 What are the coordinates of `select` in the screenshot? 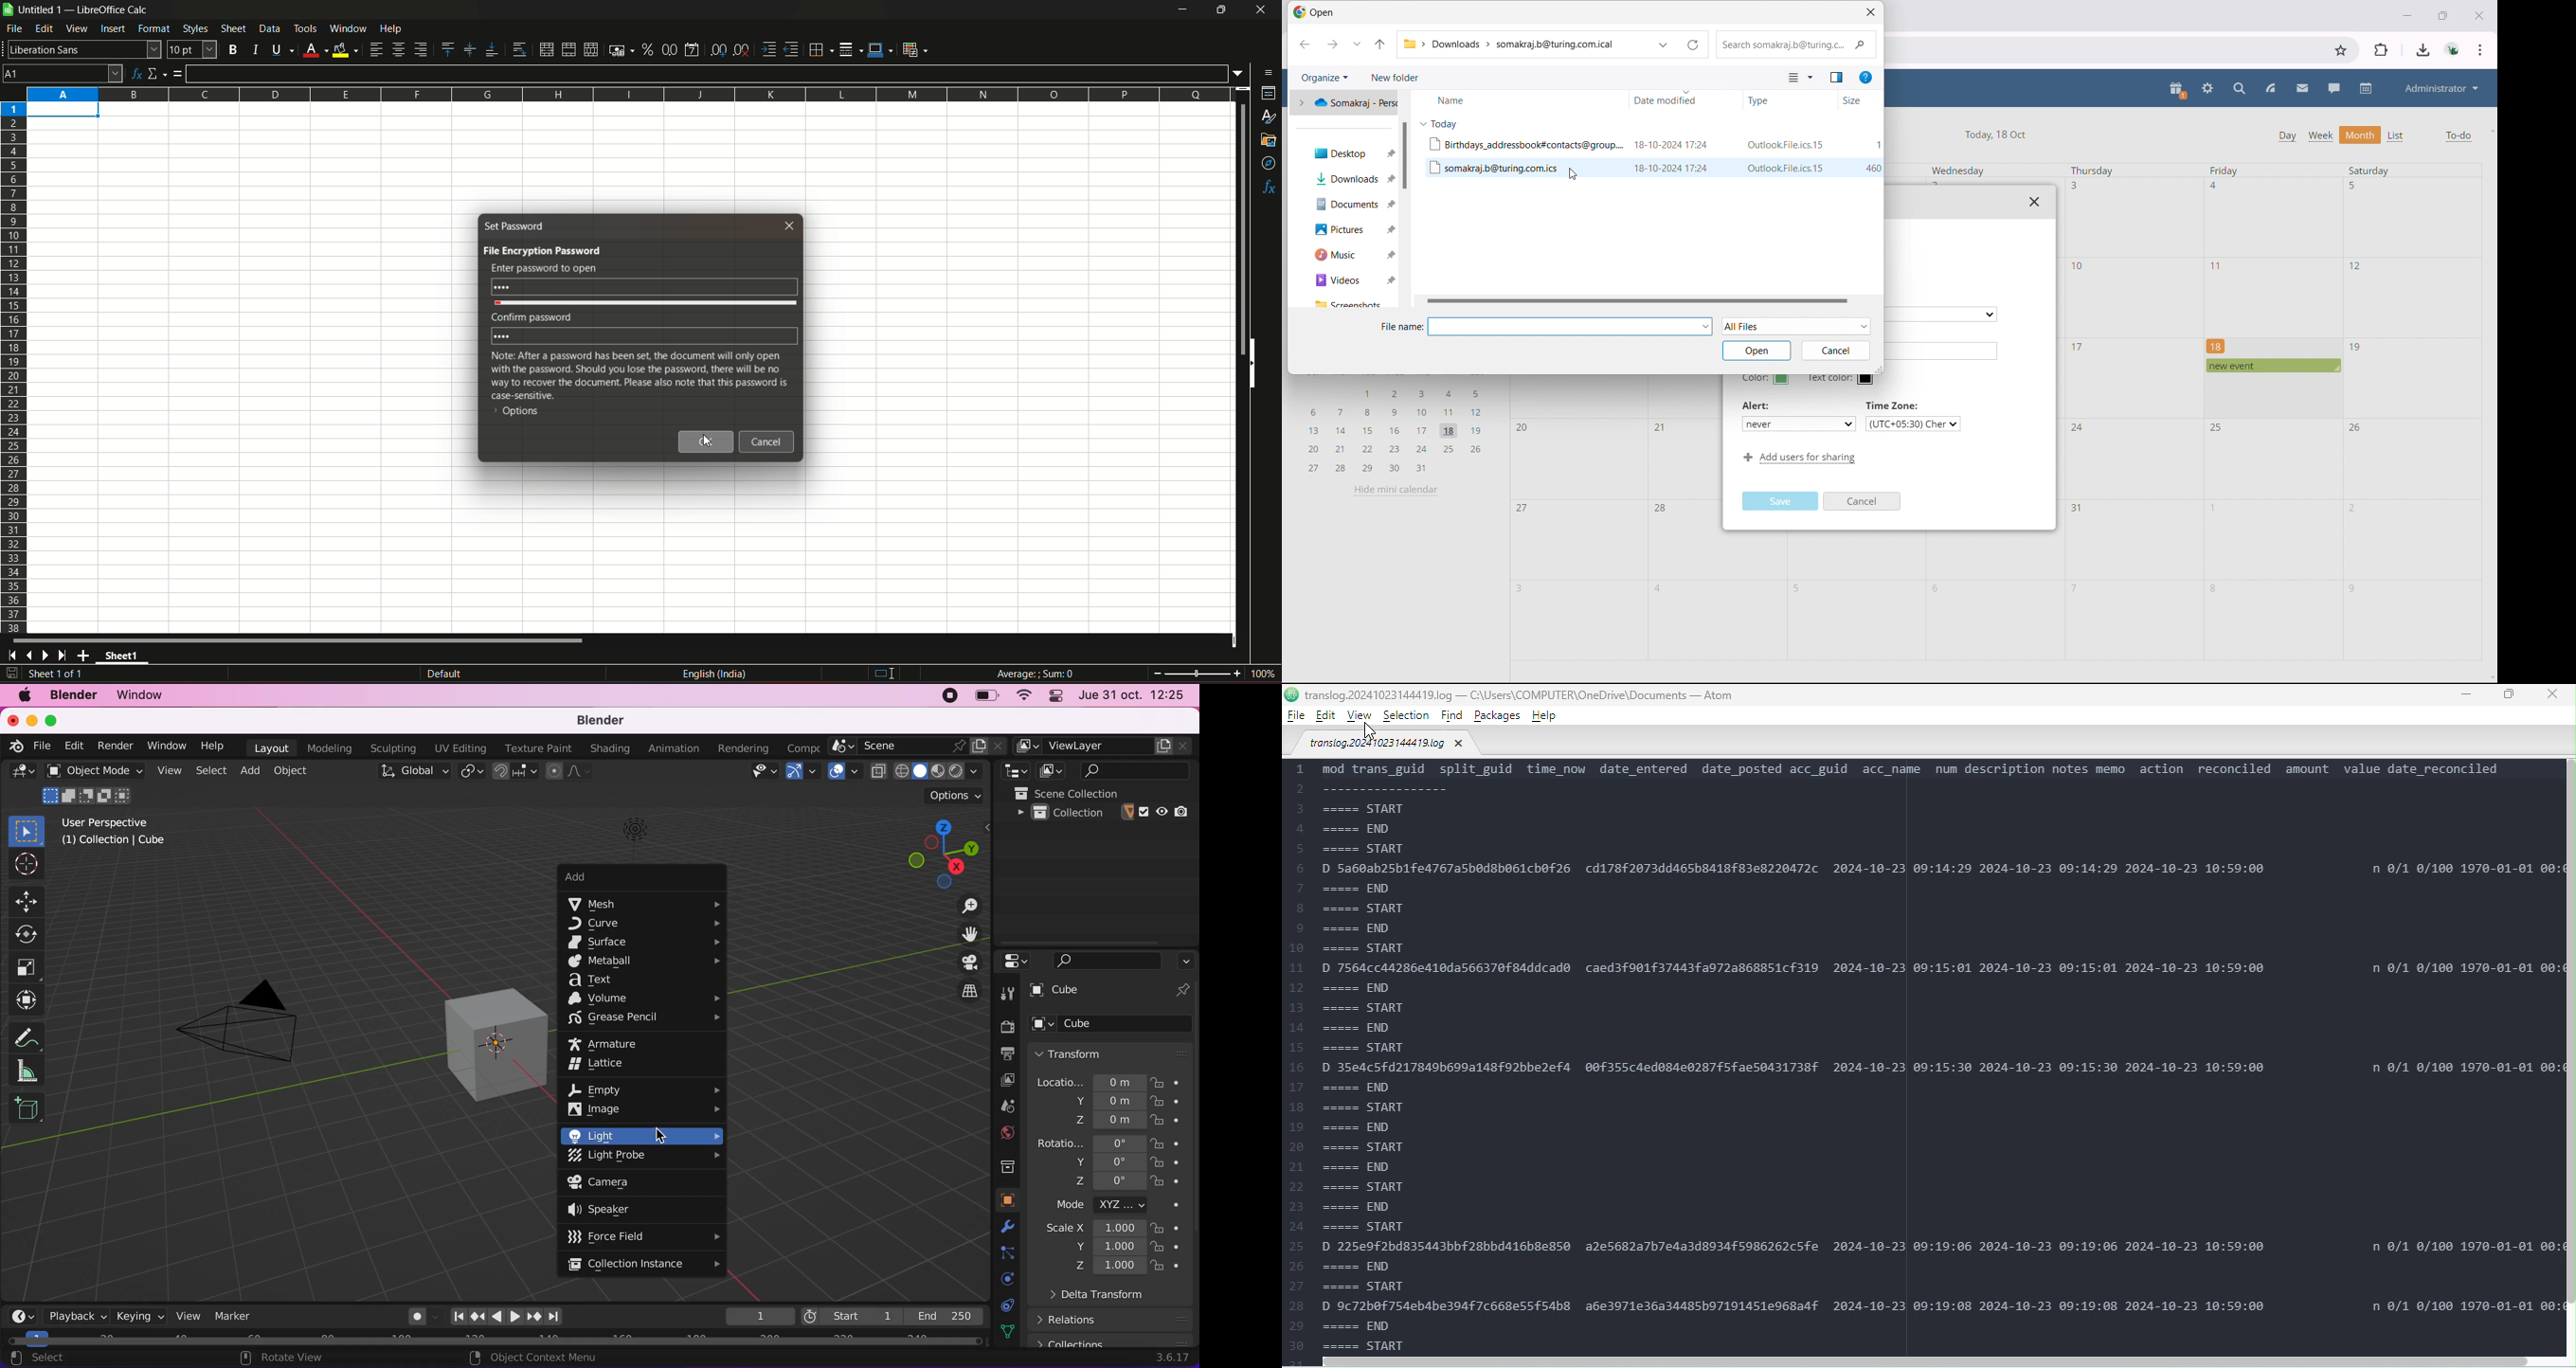 It's located at (55, 1359).